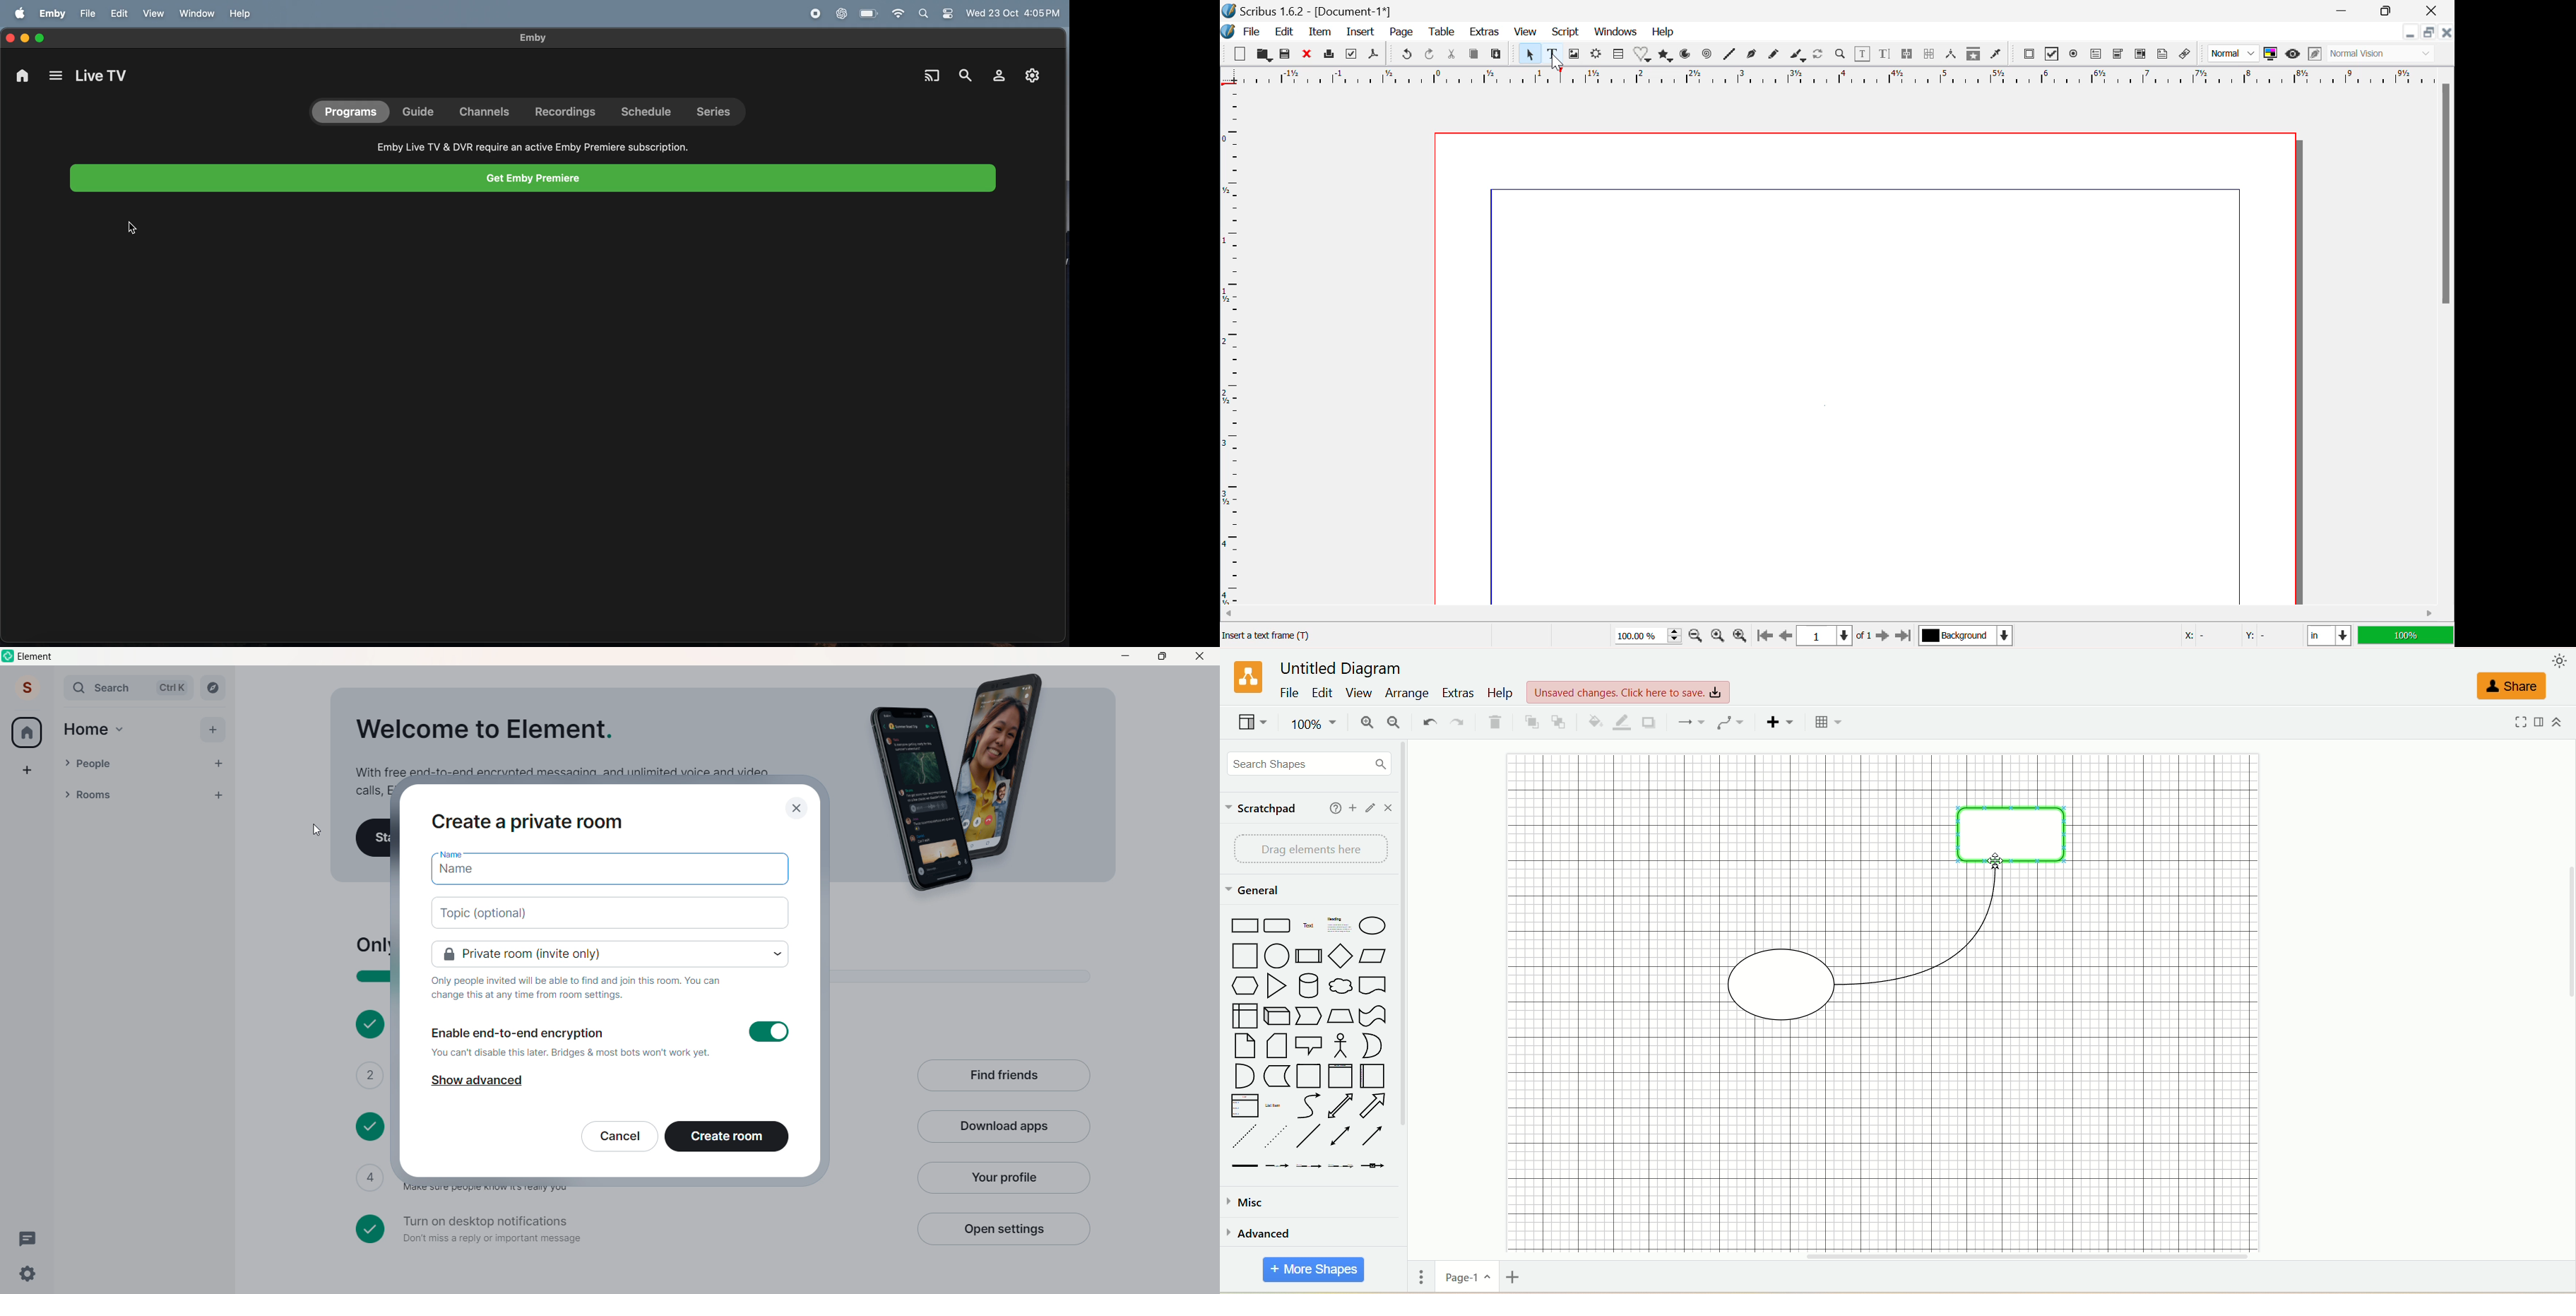  What do you see at coordinates (1251, 32) in the screenshot?
I see `File` at bounding box center [1251, 32].